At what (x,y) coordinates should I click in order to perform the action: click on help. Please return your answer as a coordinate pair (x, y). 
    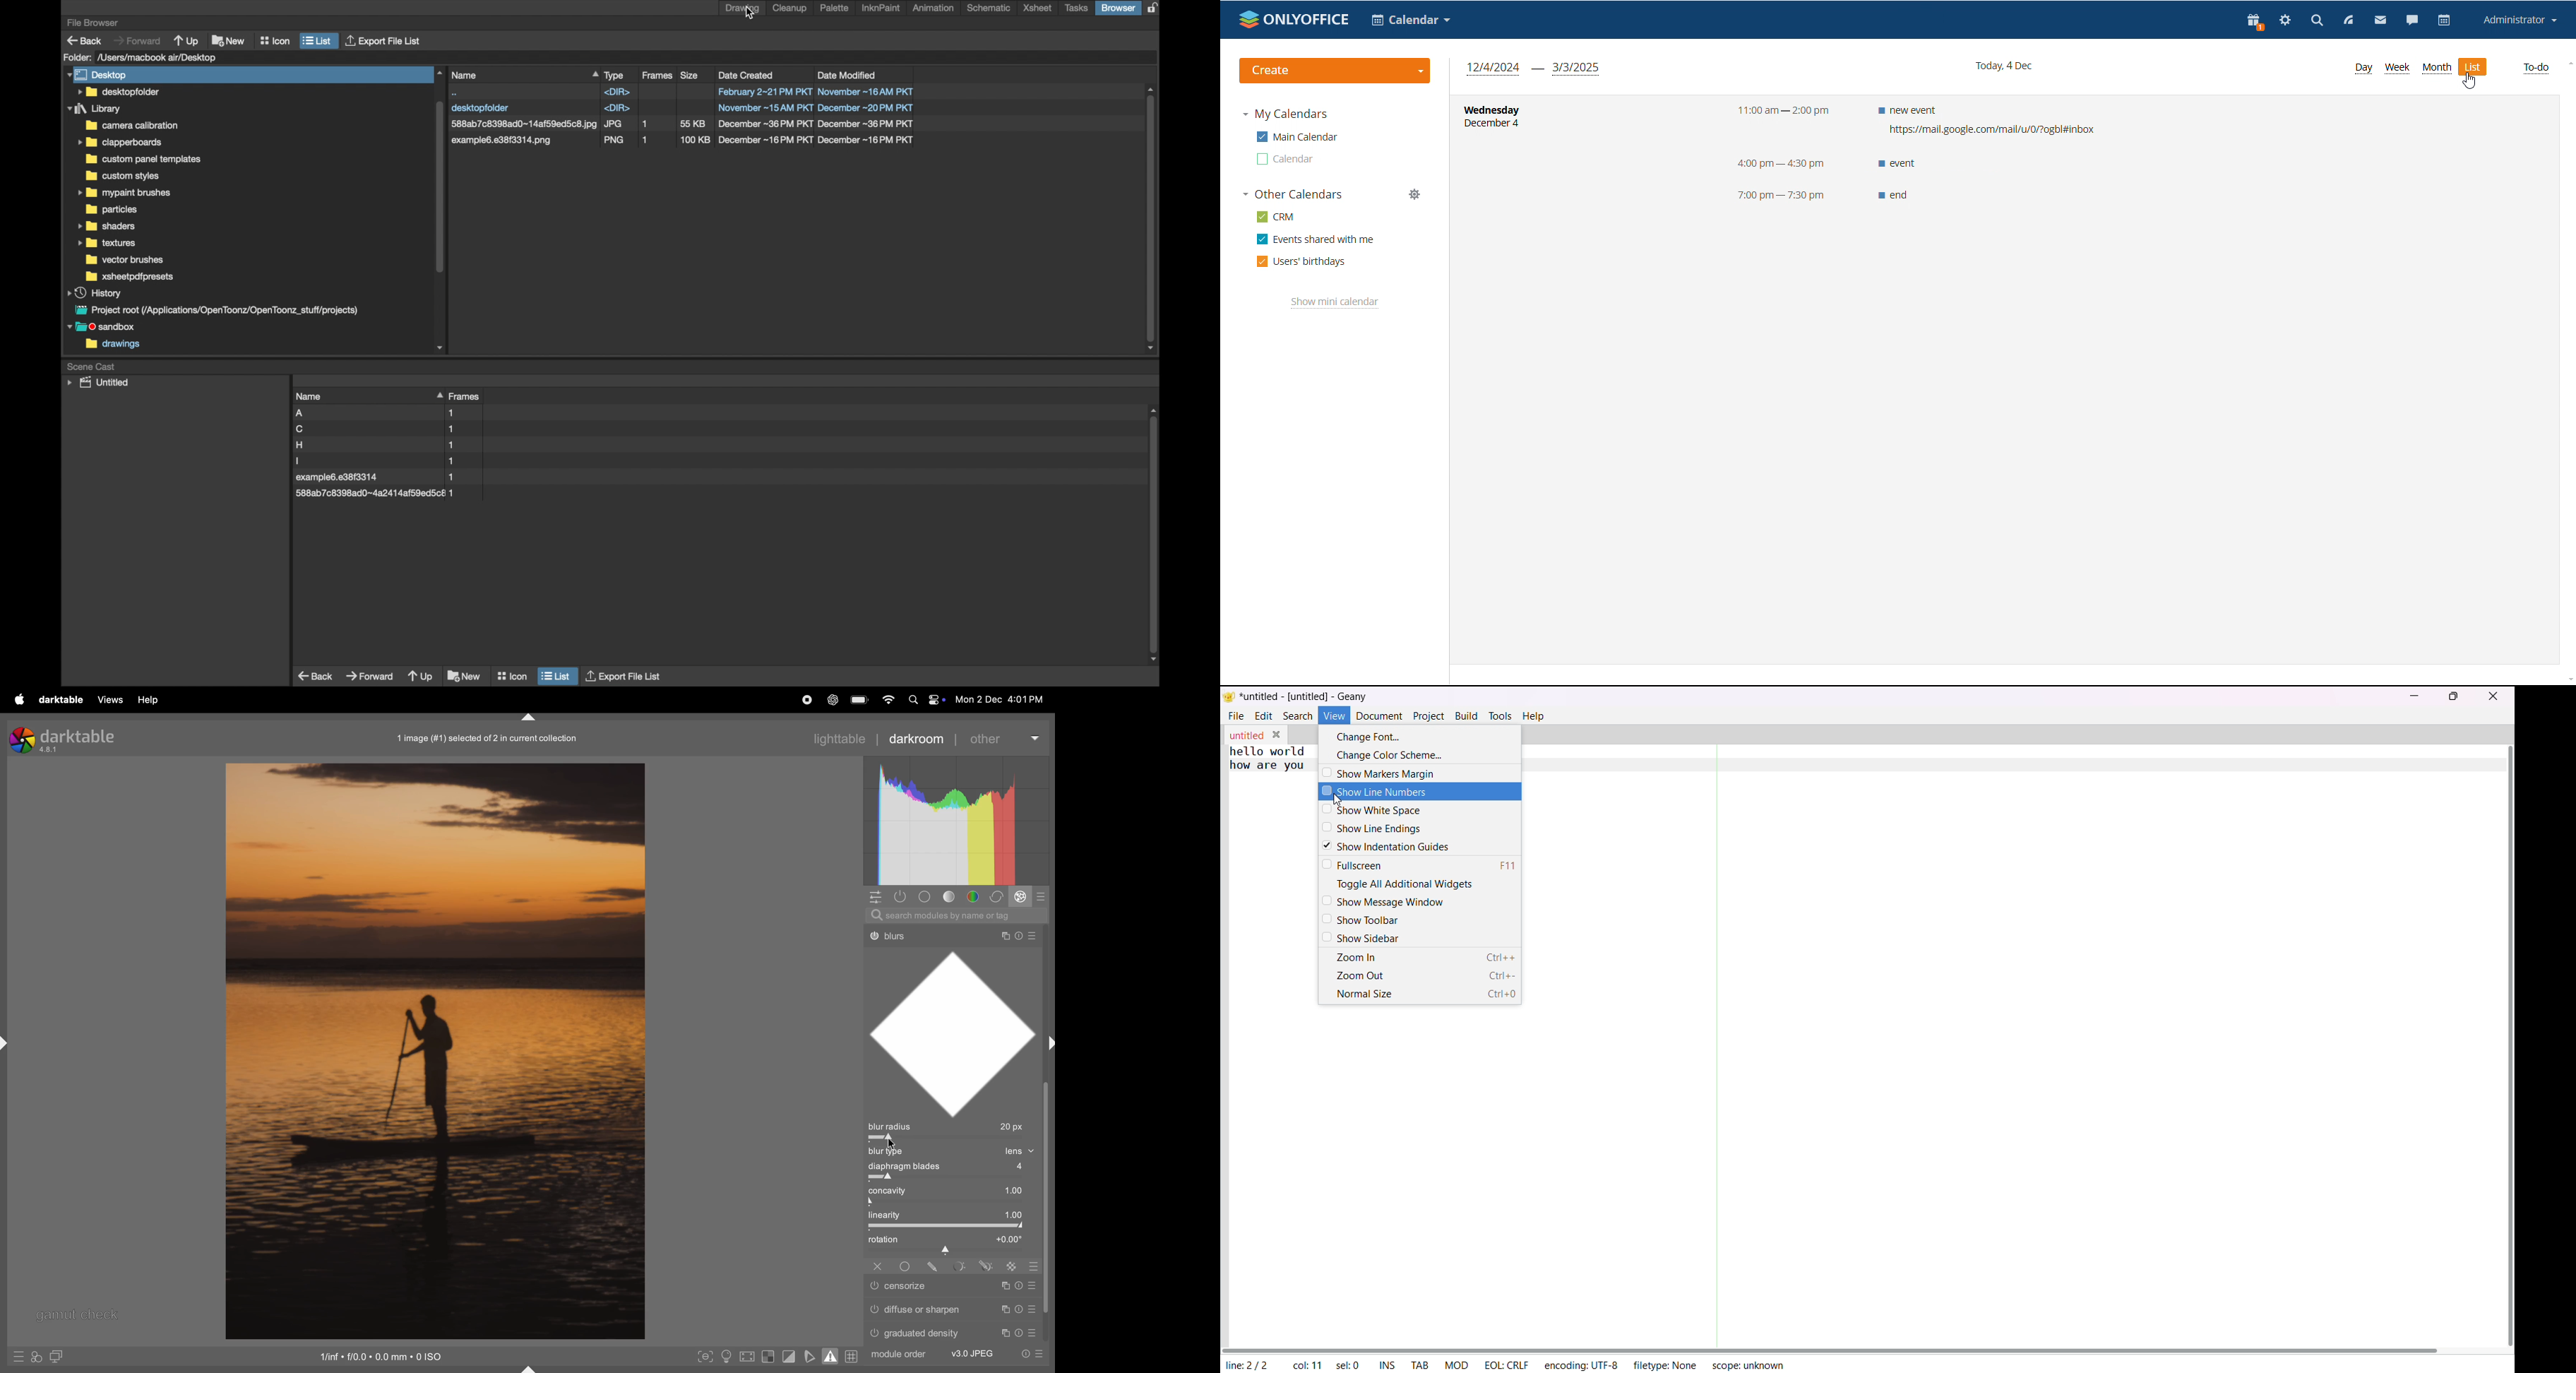
    Looking at the image, I should click on (151, 700).